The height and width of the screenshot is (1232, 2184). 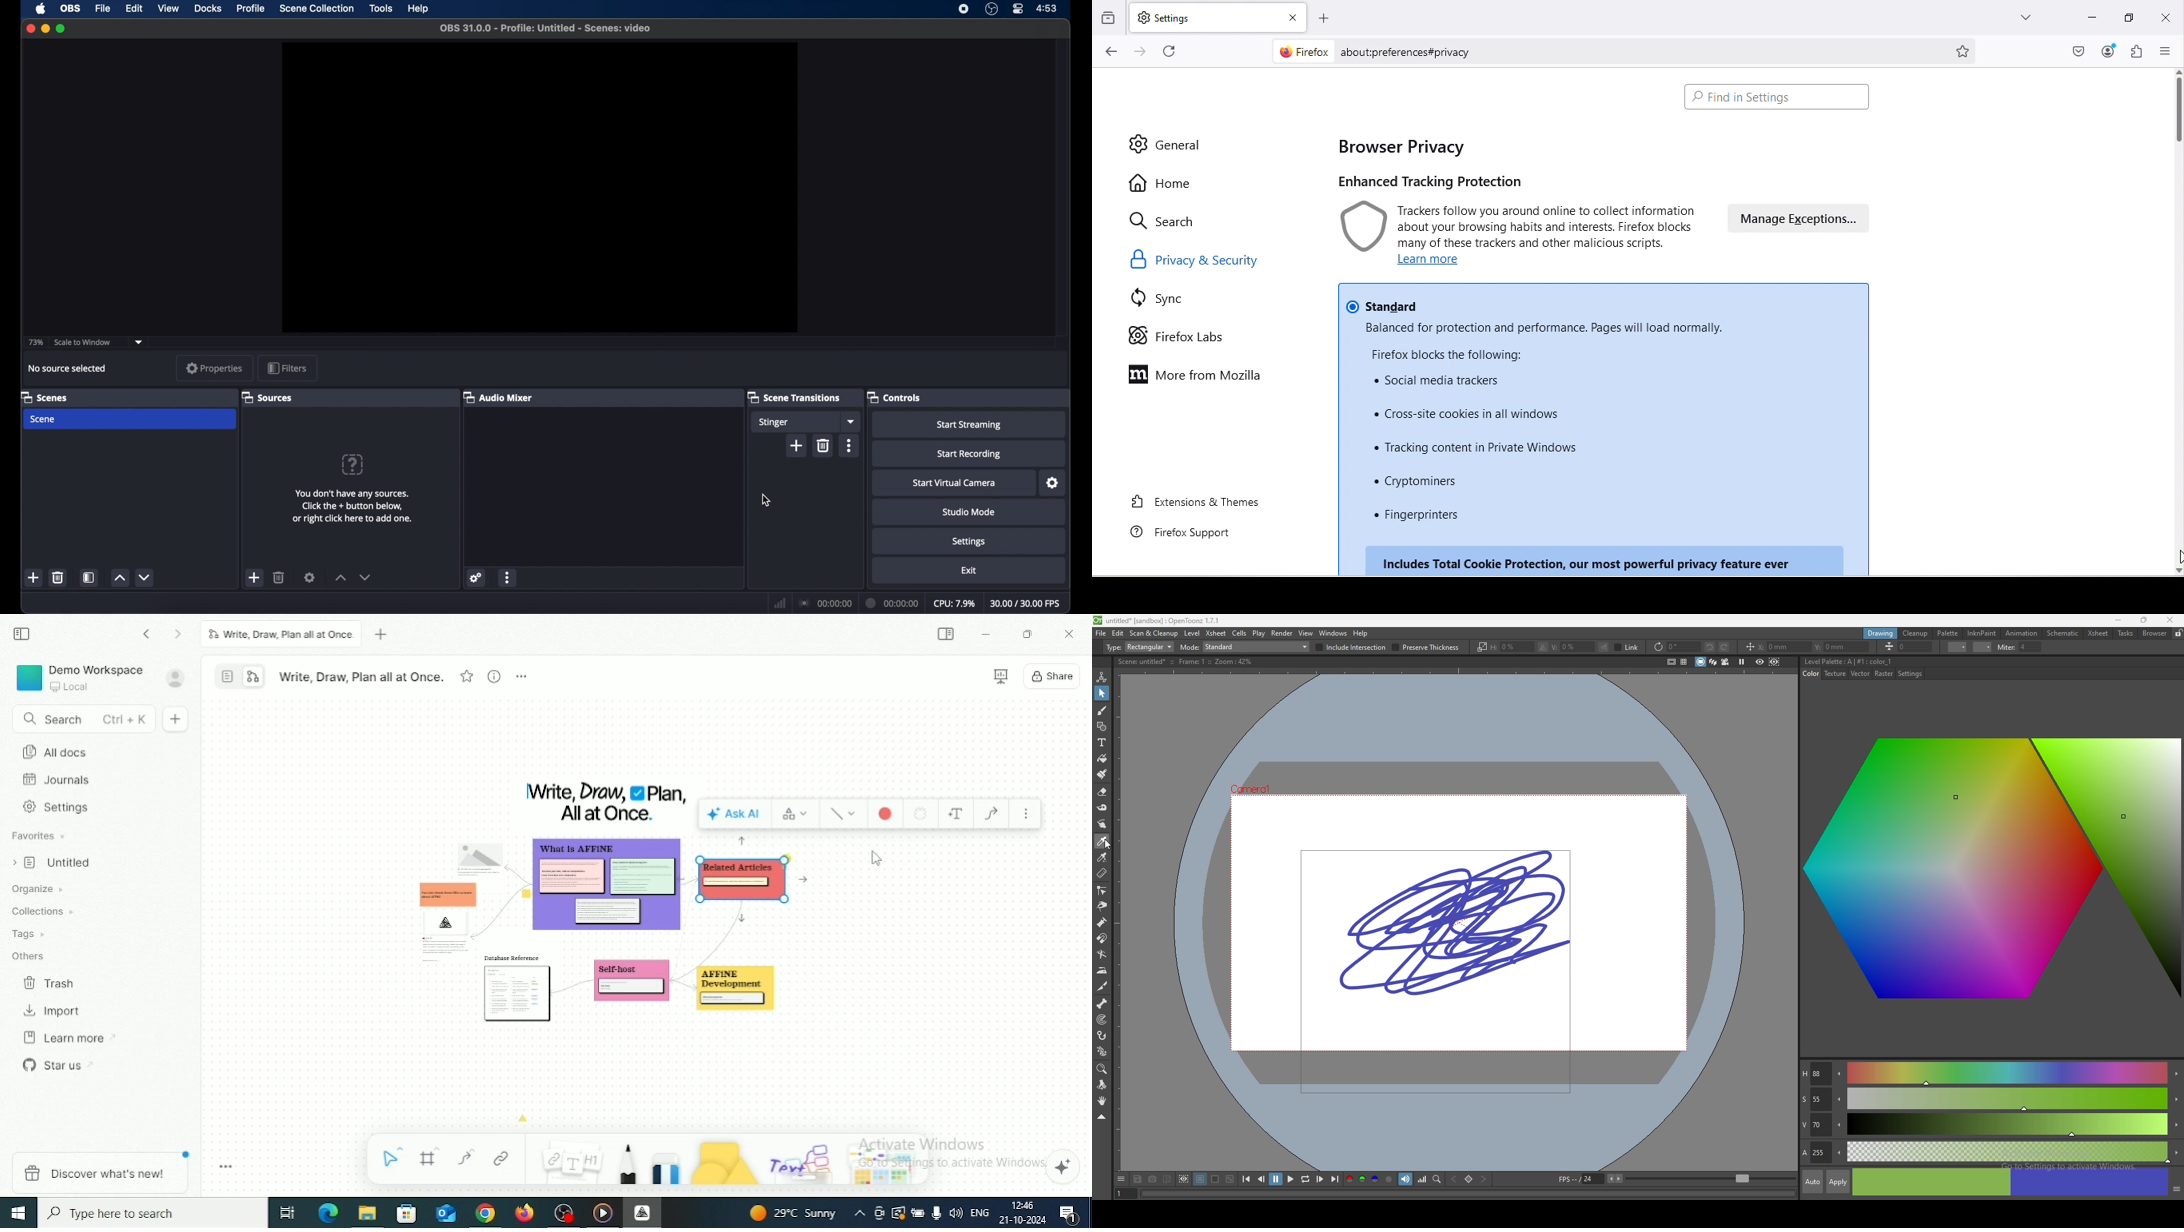 I want to click on next key, so click(x=1484, y=1180).